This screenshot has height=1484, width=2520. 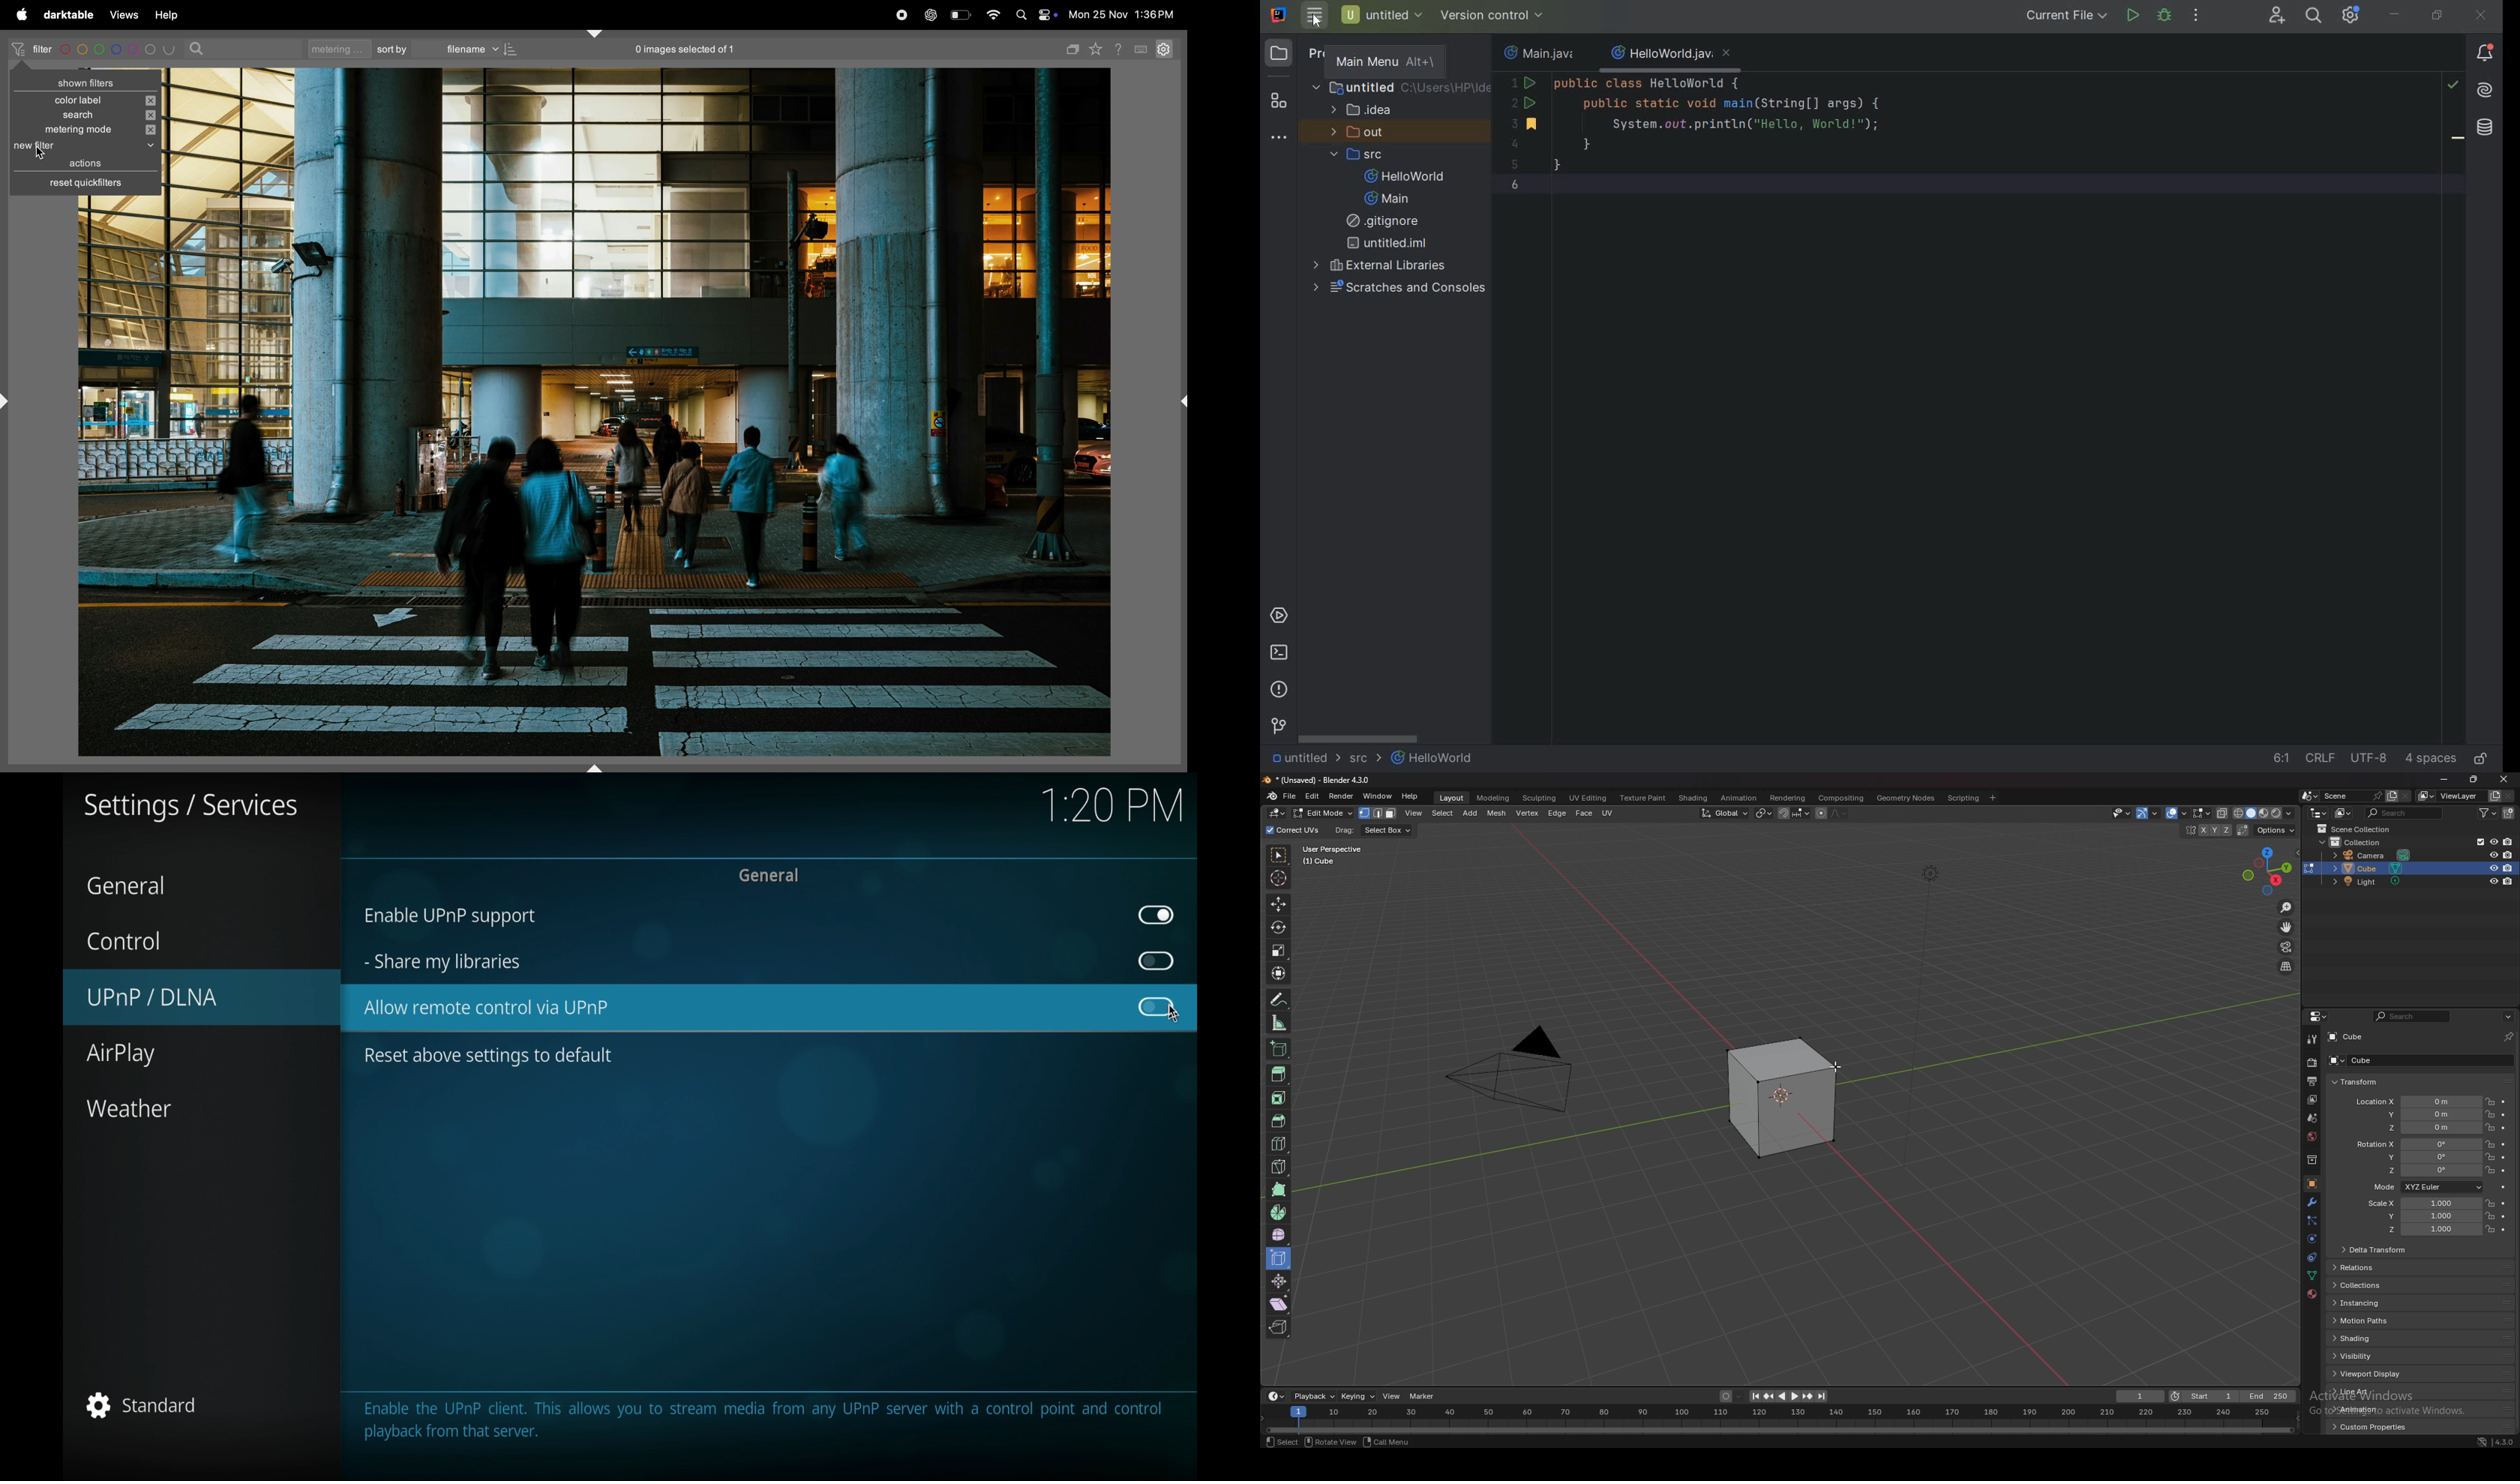 I want to click on cursor, so click(x=1175, y=1016).